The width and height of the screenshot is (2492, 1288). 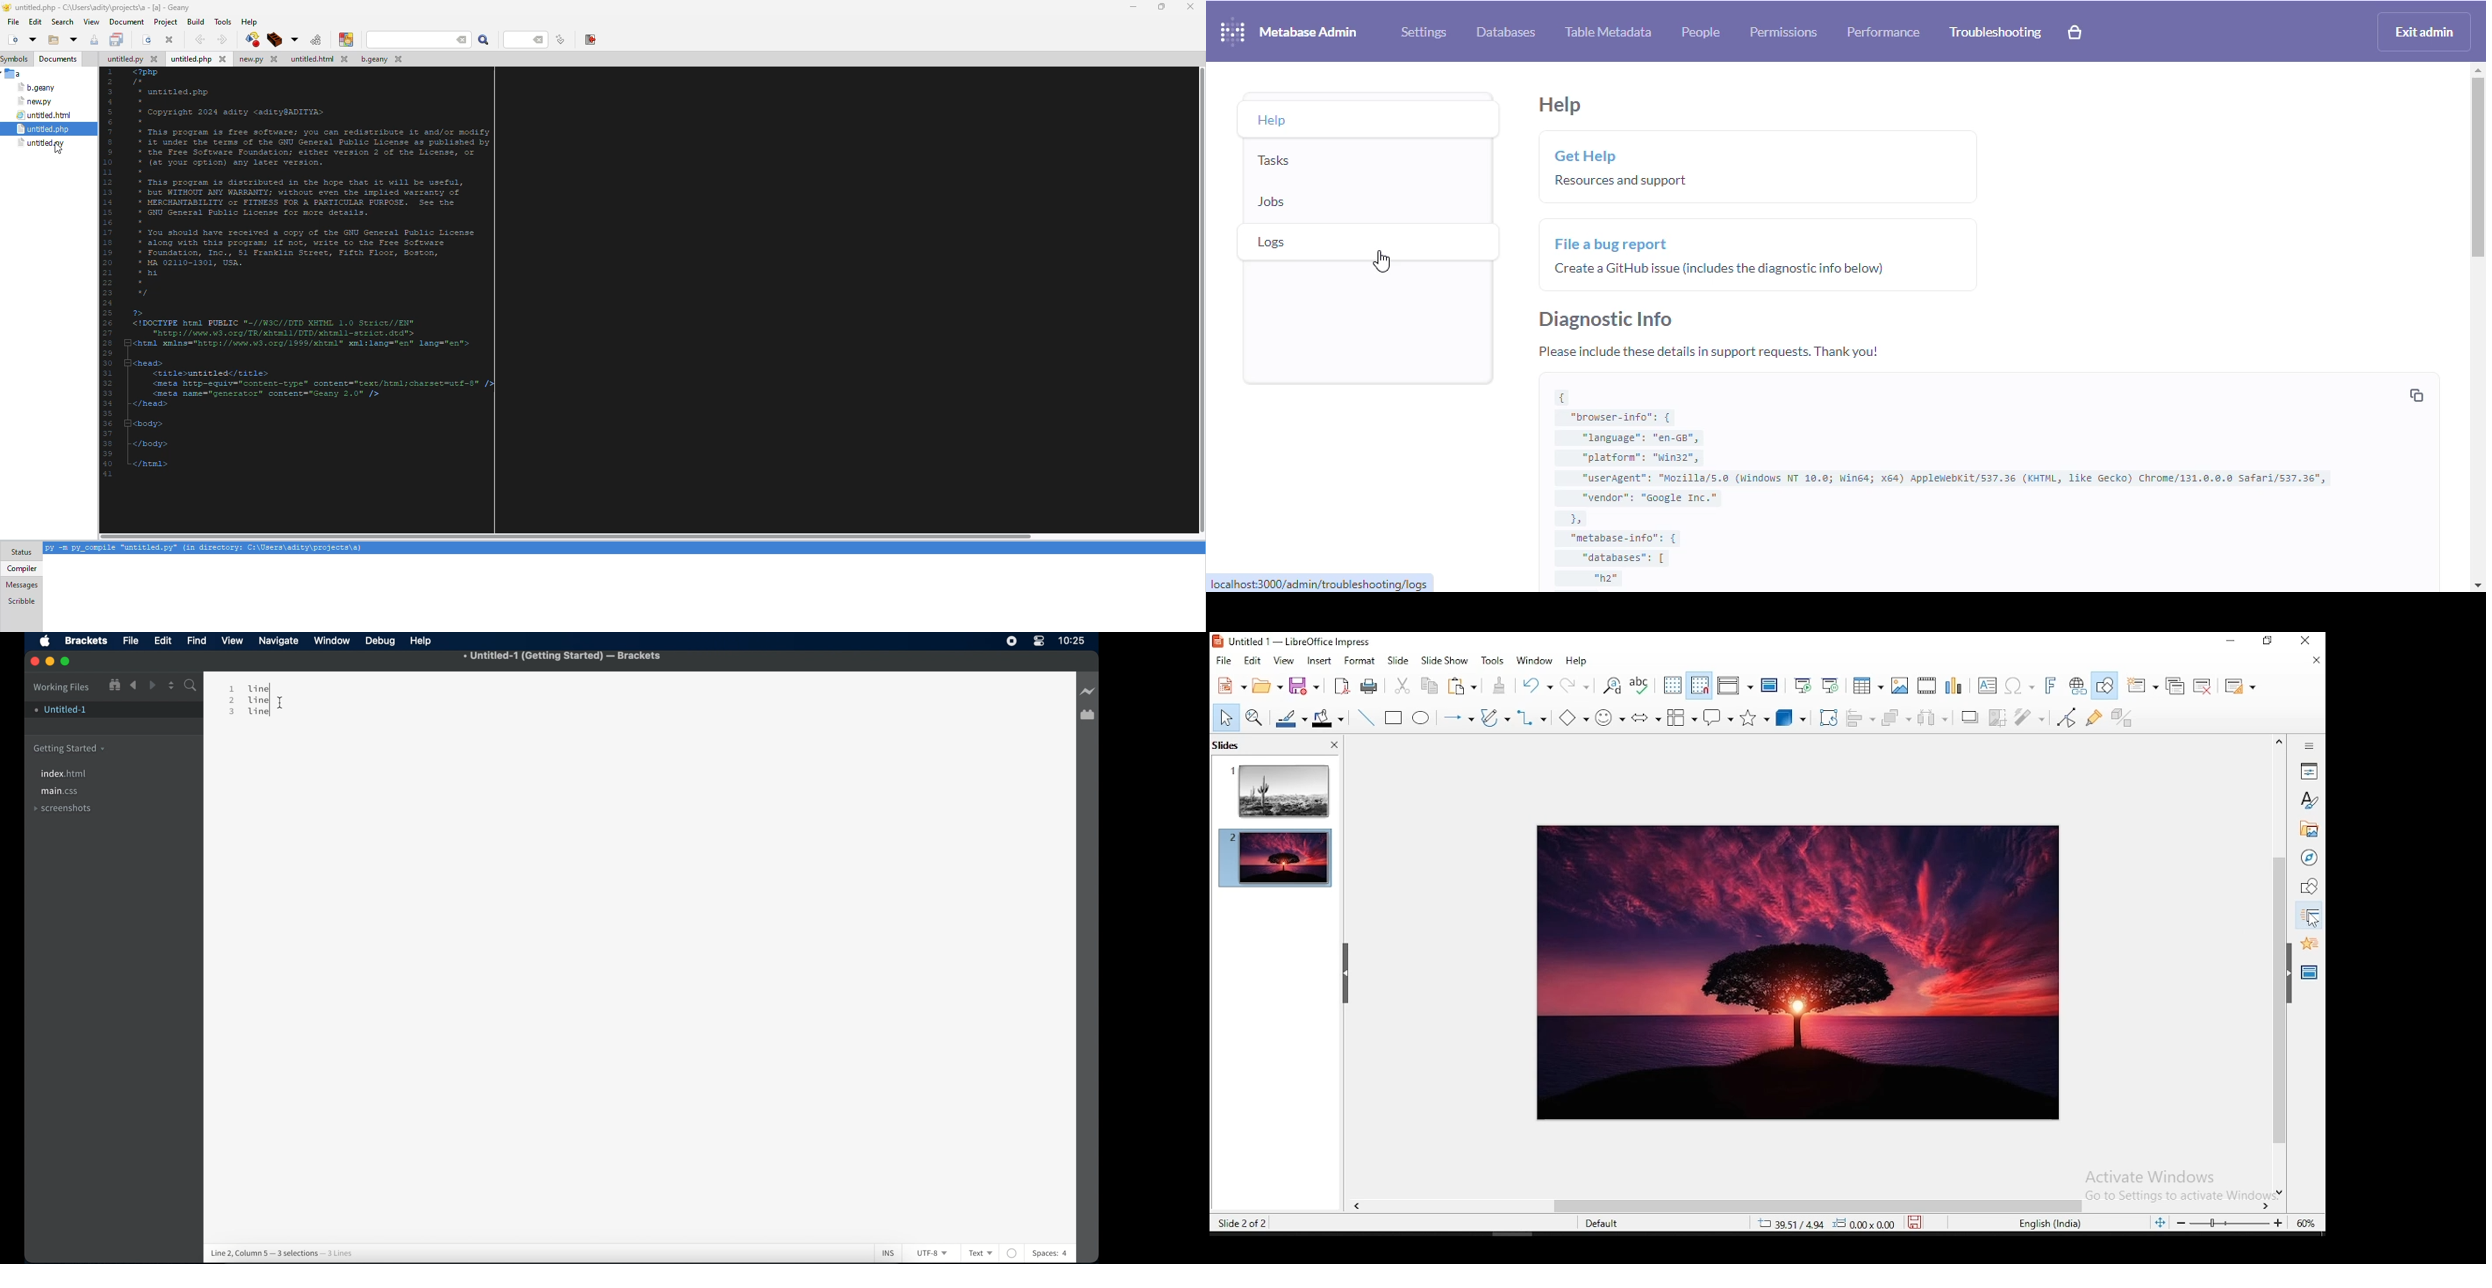 I want to click on untitled.php, so click(x=45, y=129).